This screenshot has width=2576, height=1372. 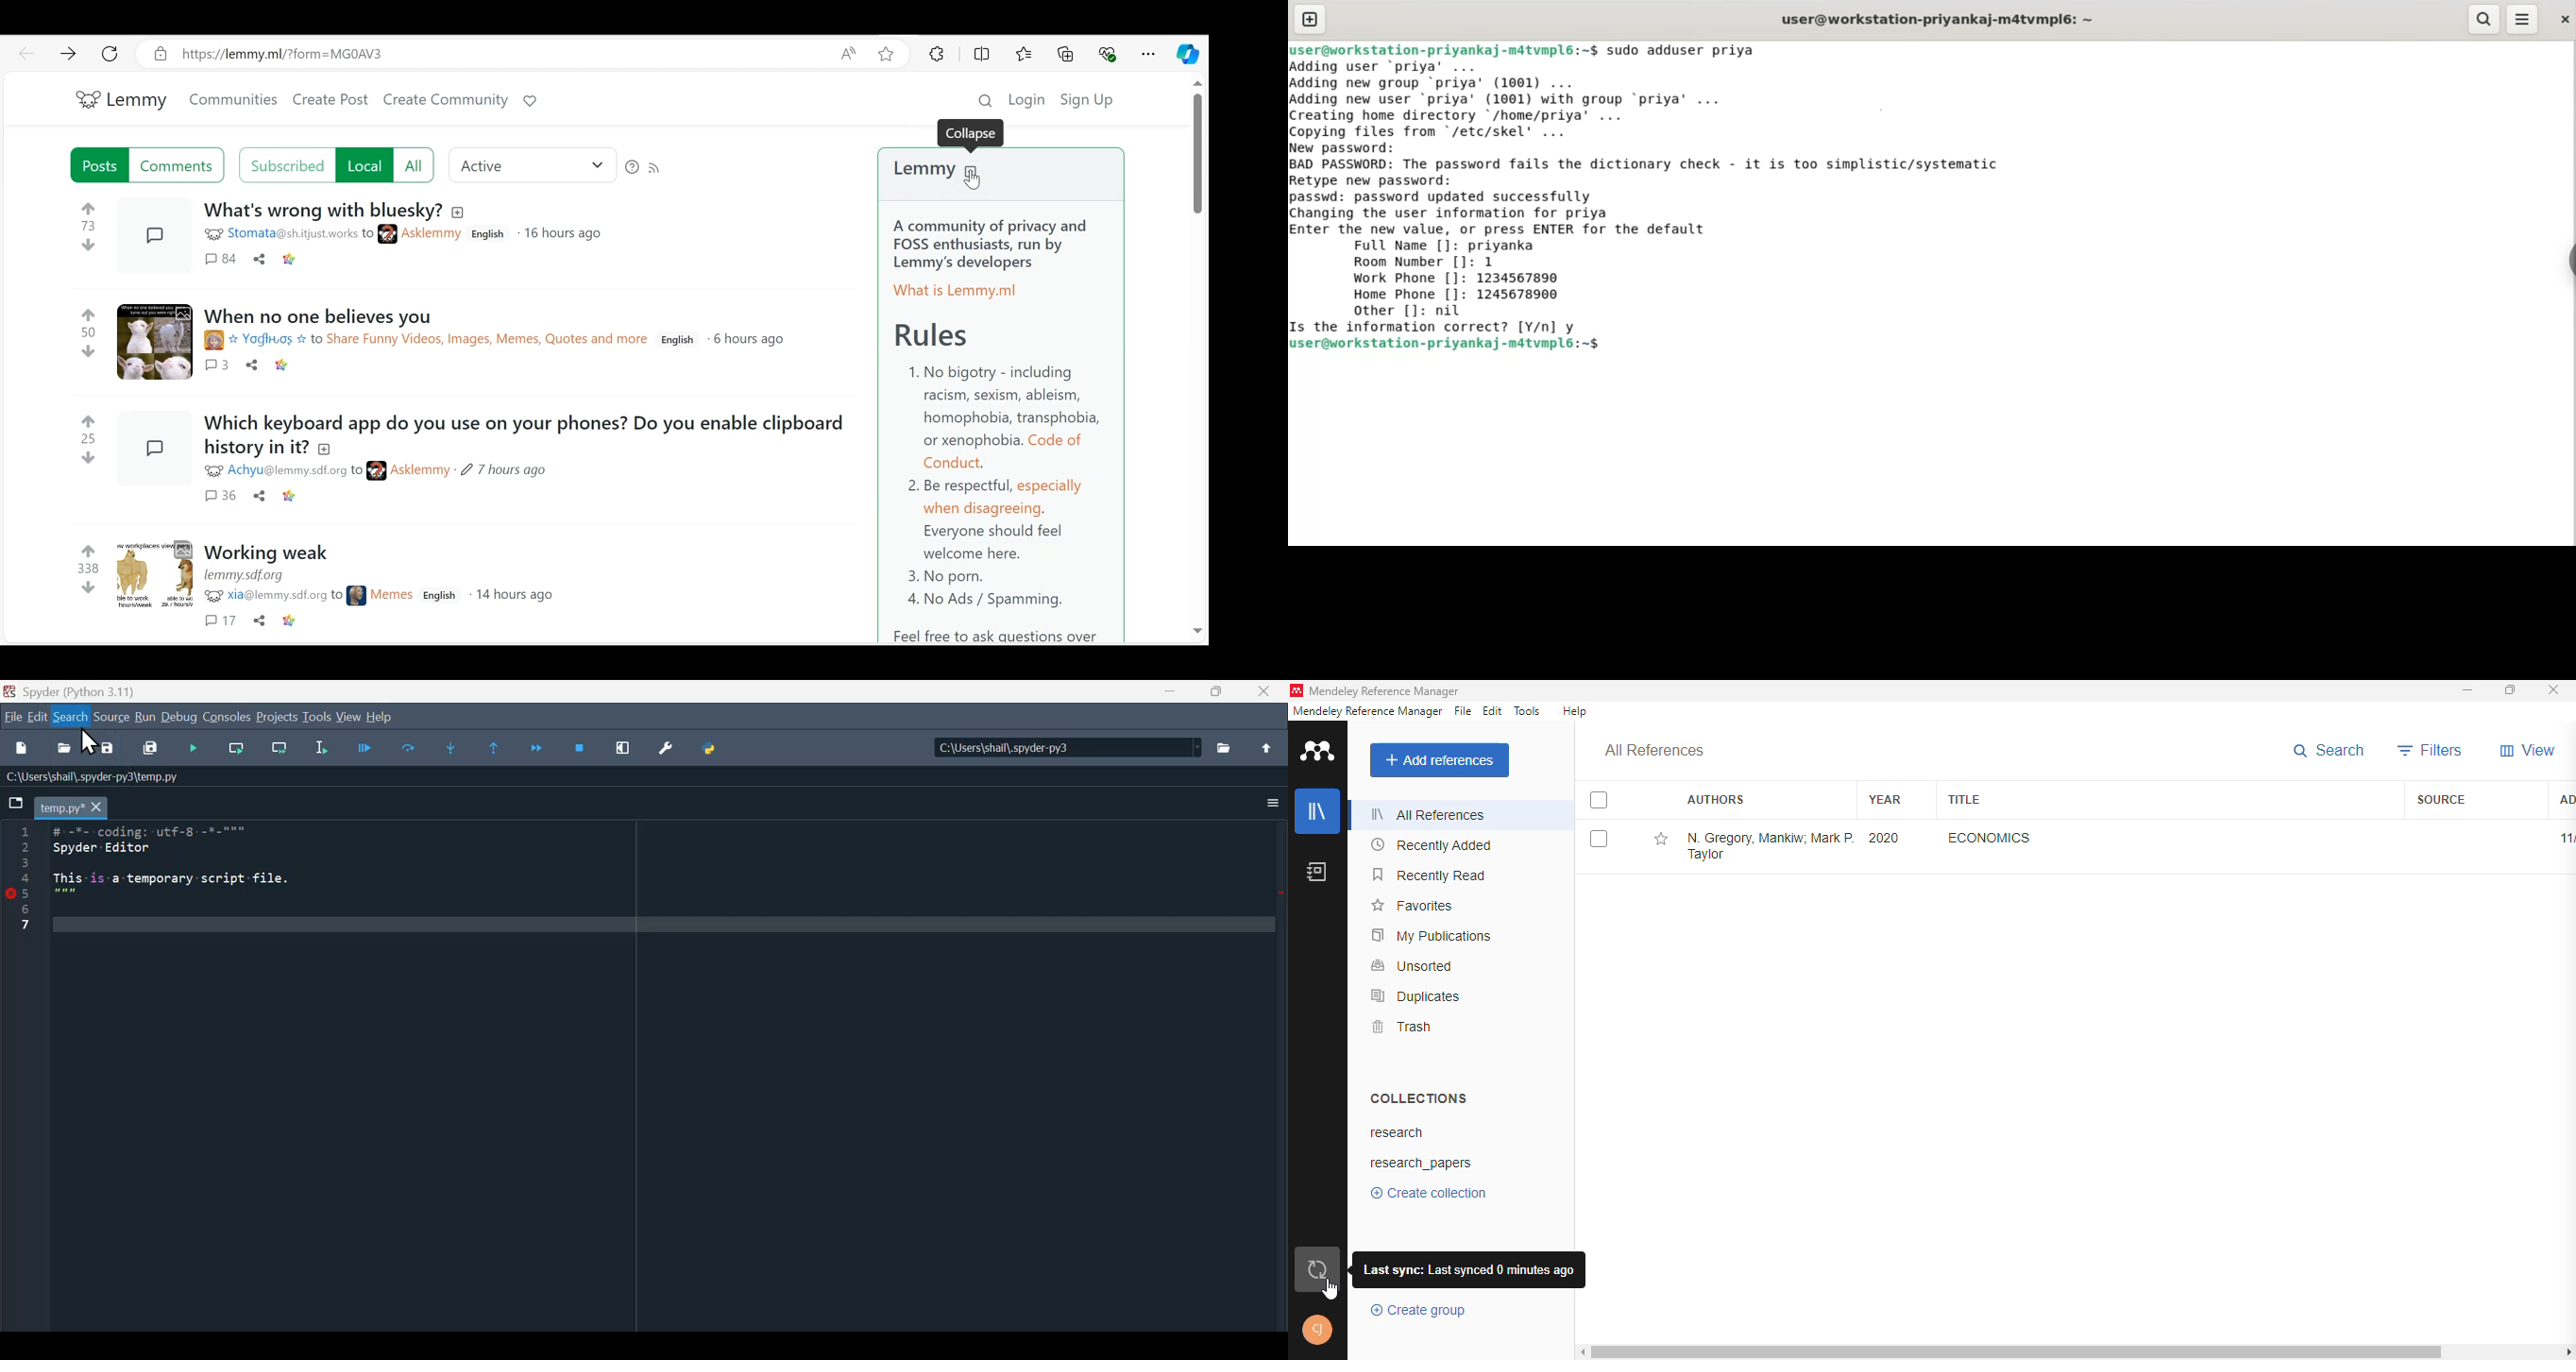 I want to click on add, so click(x=327, y=448).